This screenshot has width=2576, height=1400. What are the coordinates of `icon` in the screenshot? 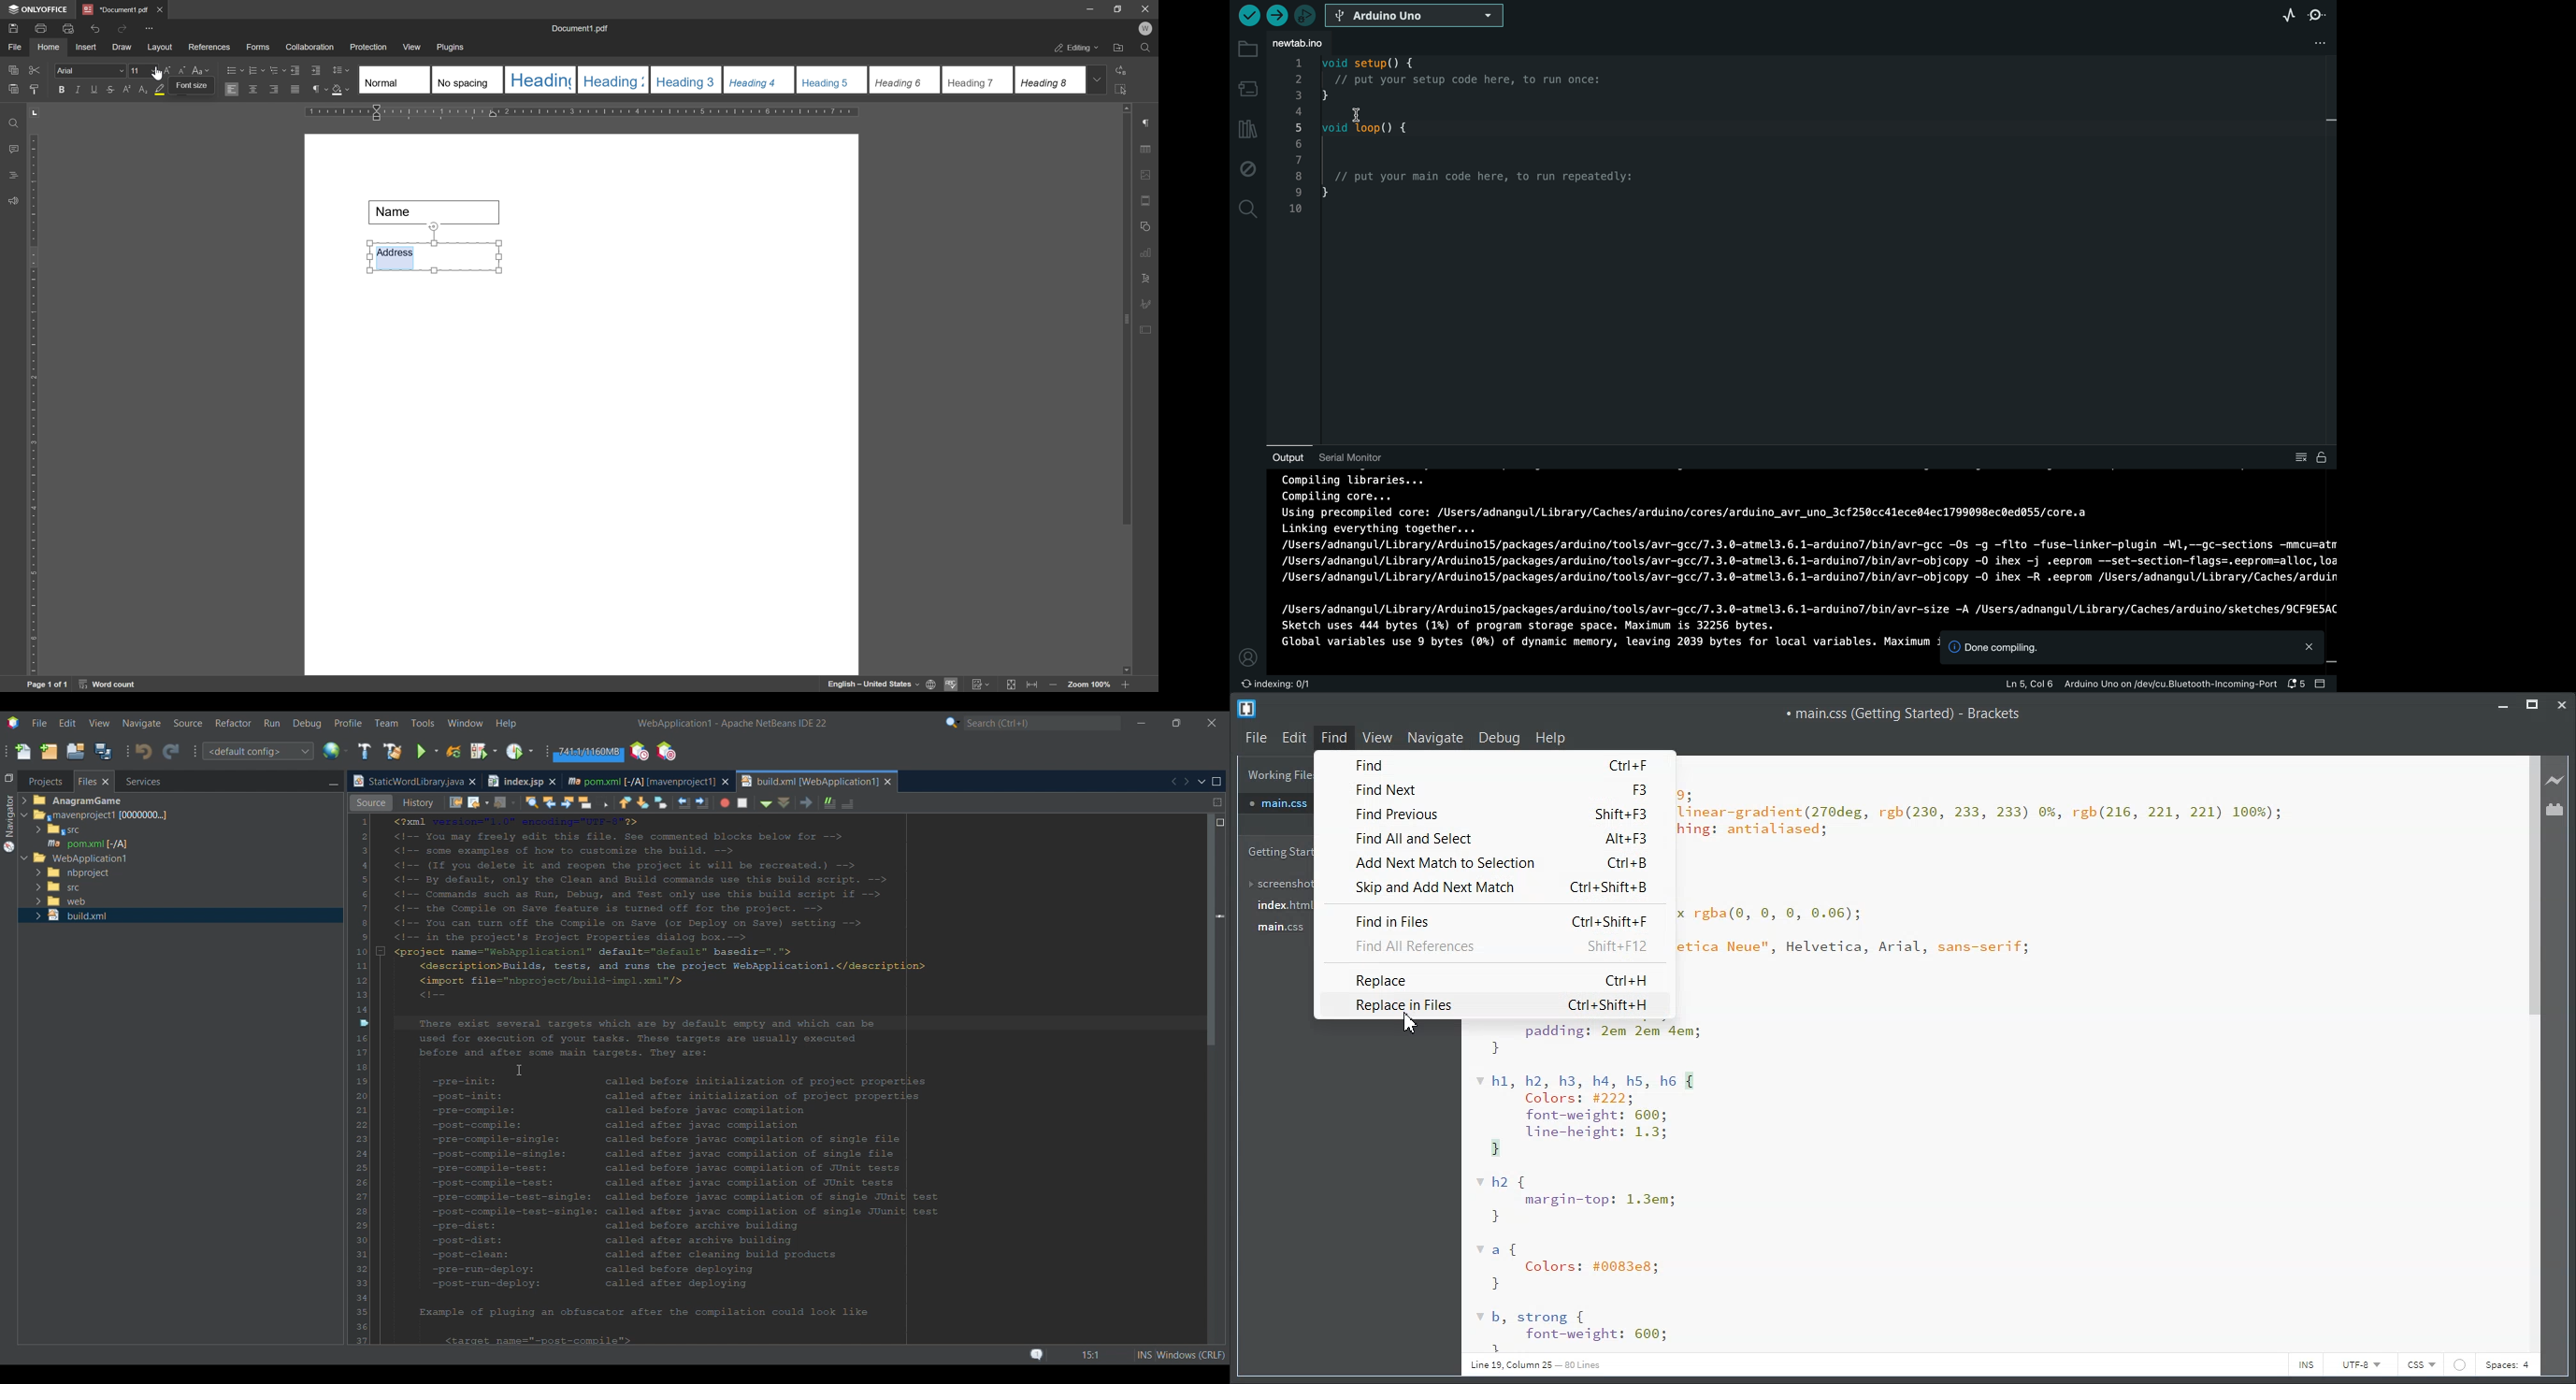 It's located at (2459, 1364).